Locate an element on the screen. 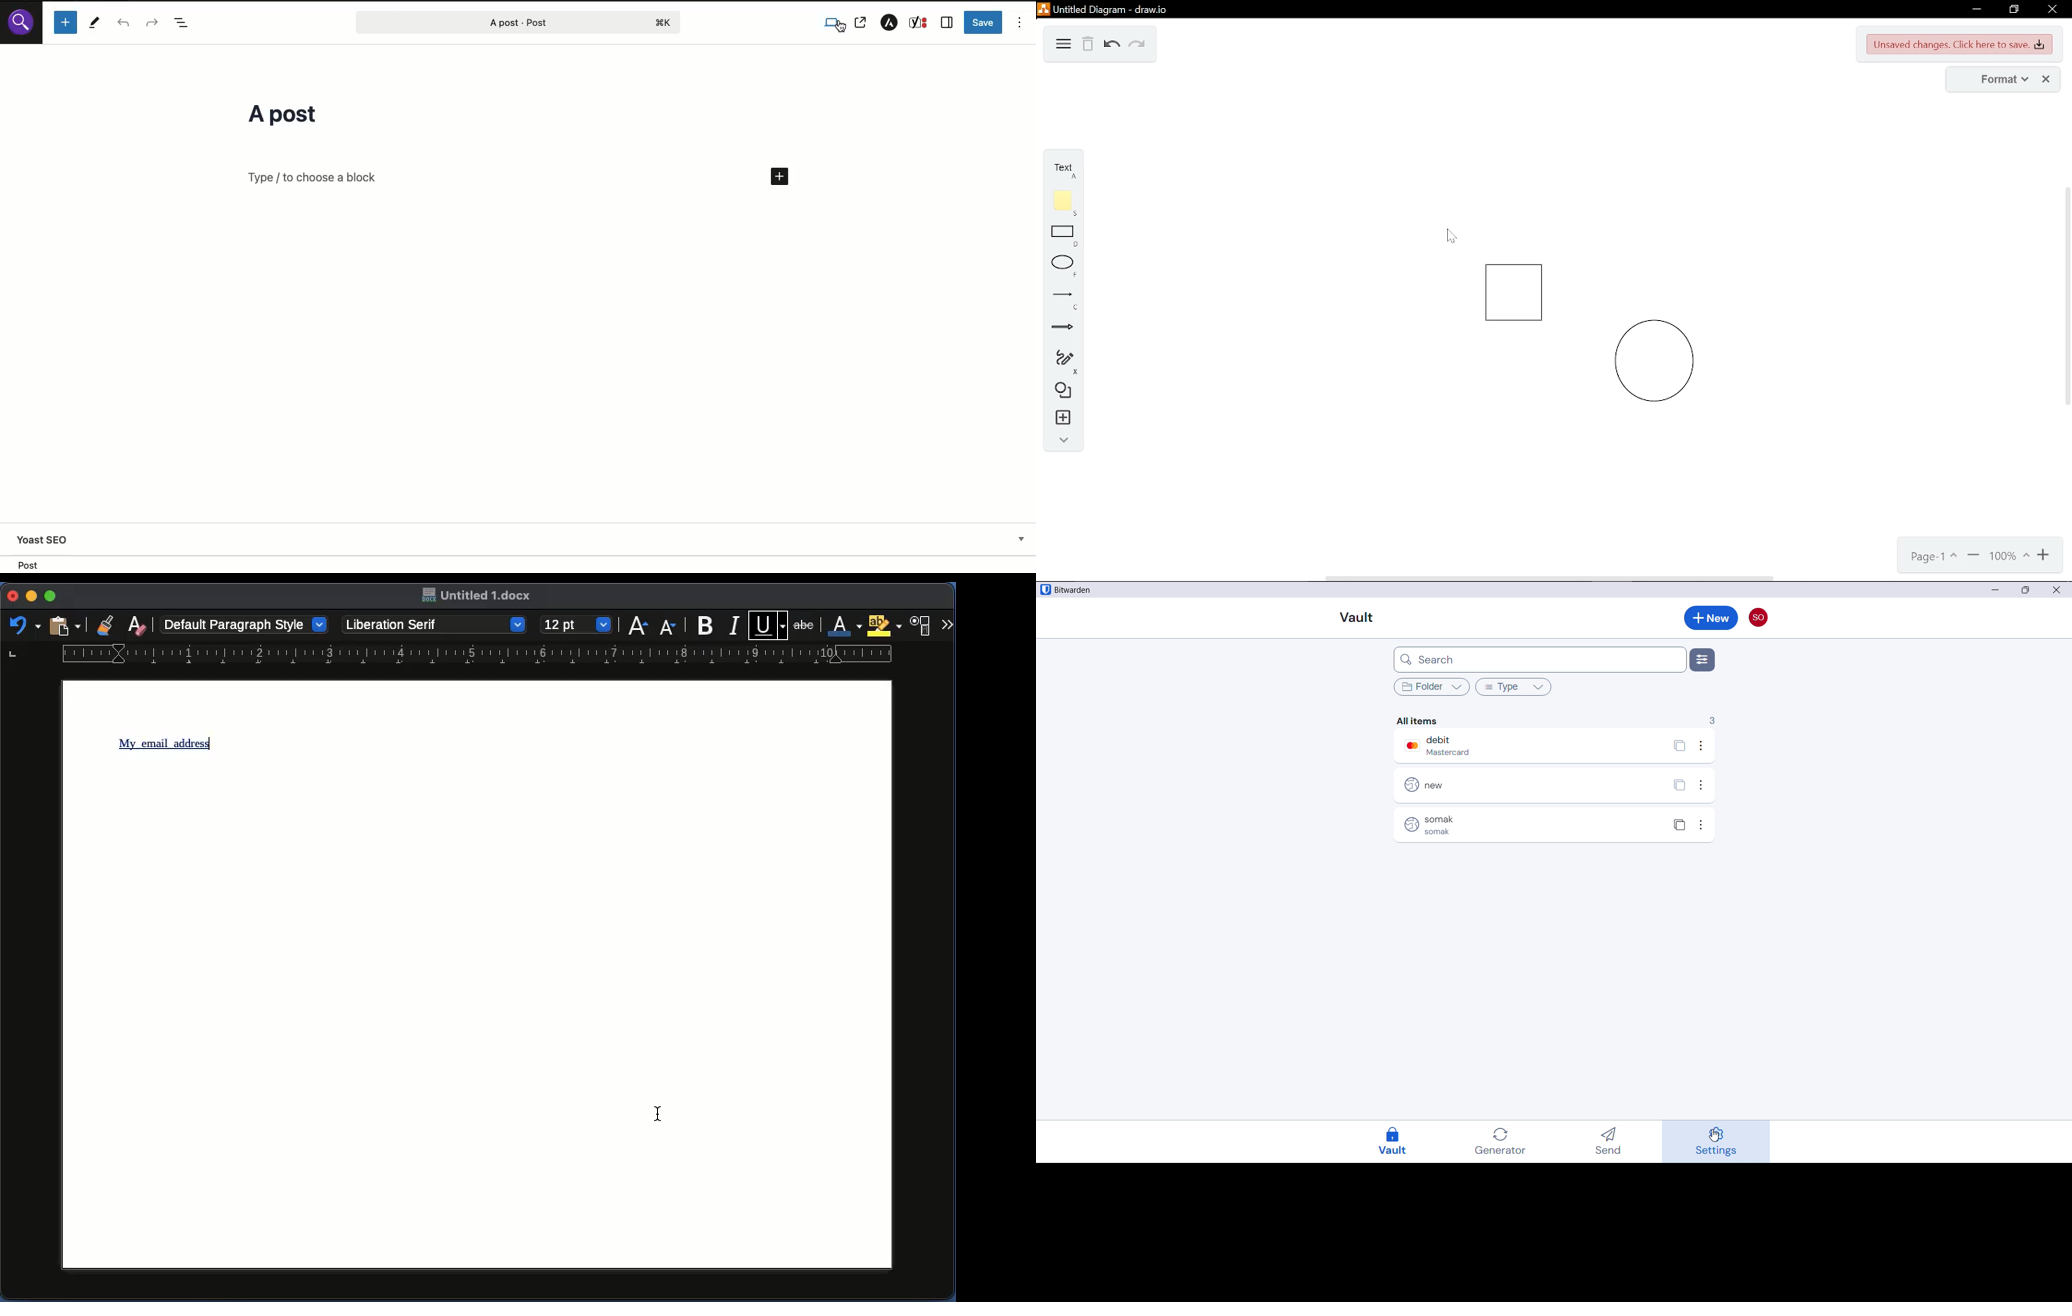 The height and width of the screenshot is (1316, 2072). logo is located at coordinates (1043, 9).